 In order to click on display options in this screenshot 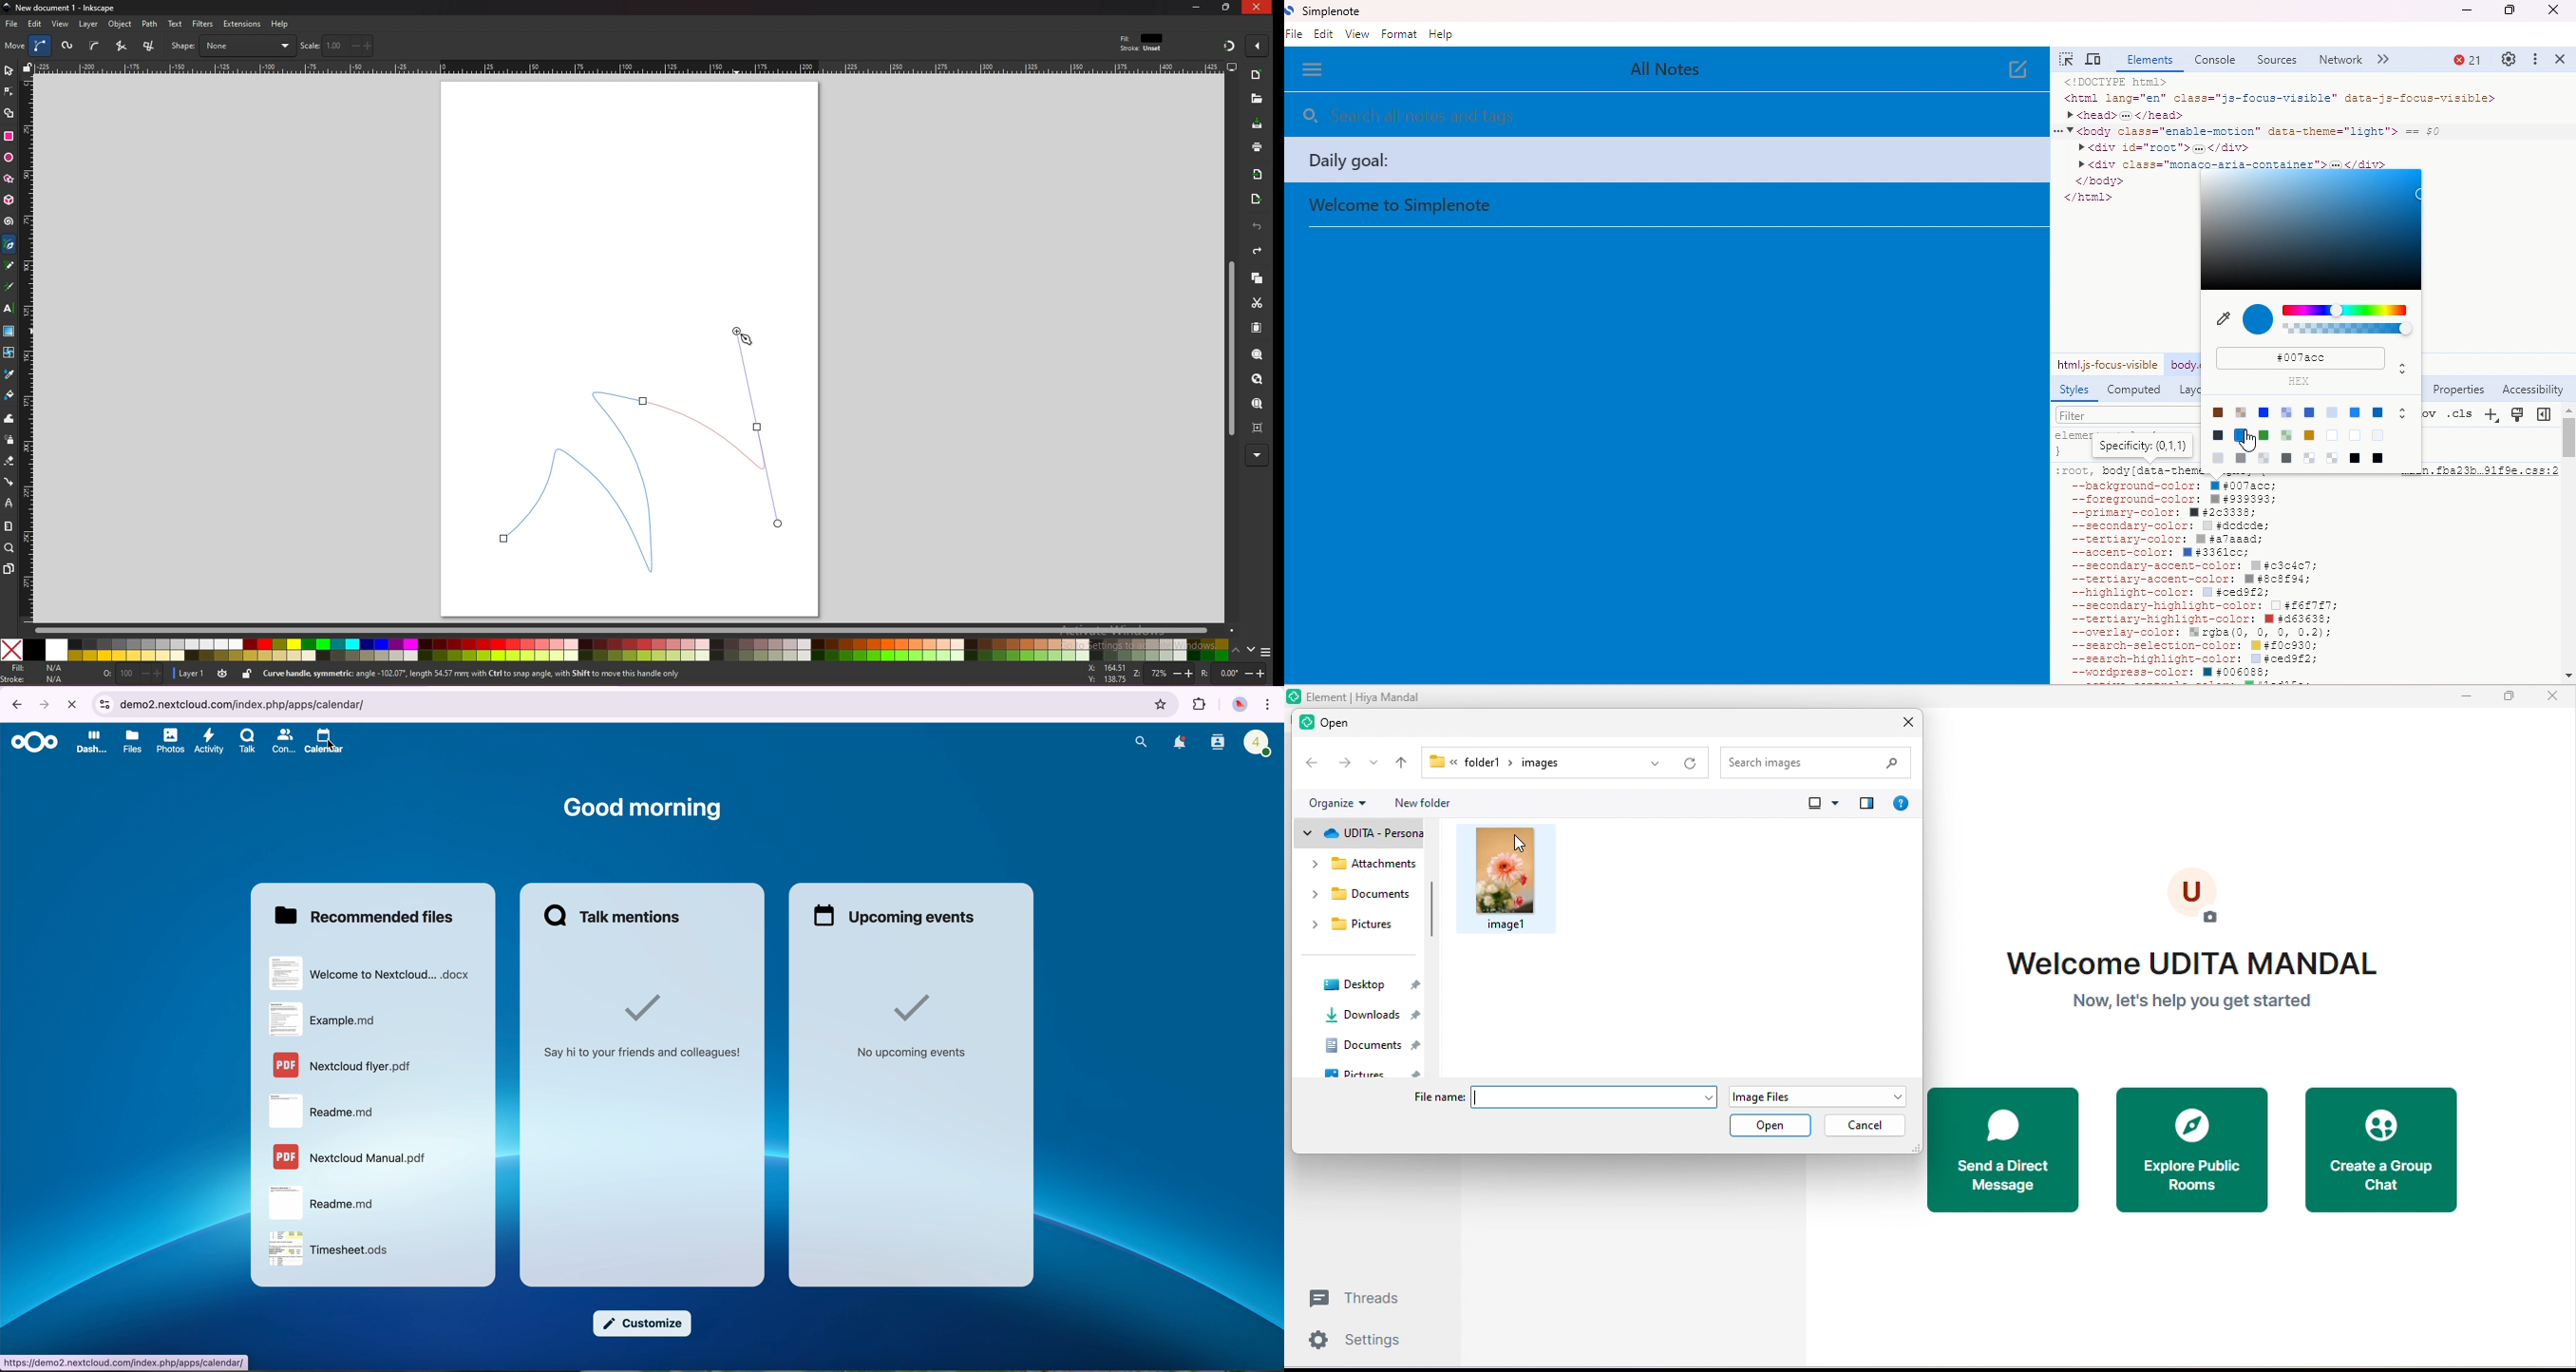, I will do `click(1232, 66)`.